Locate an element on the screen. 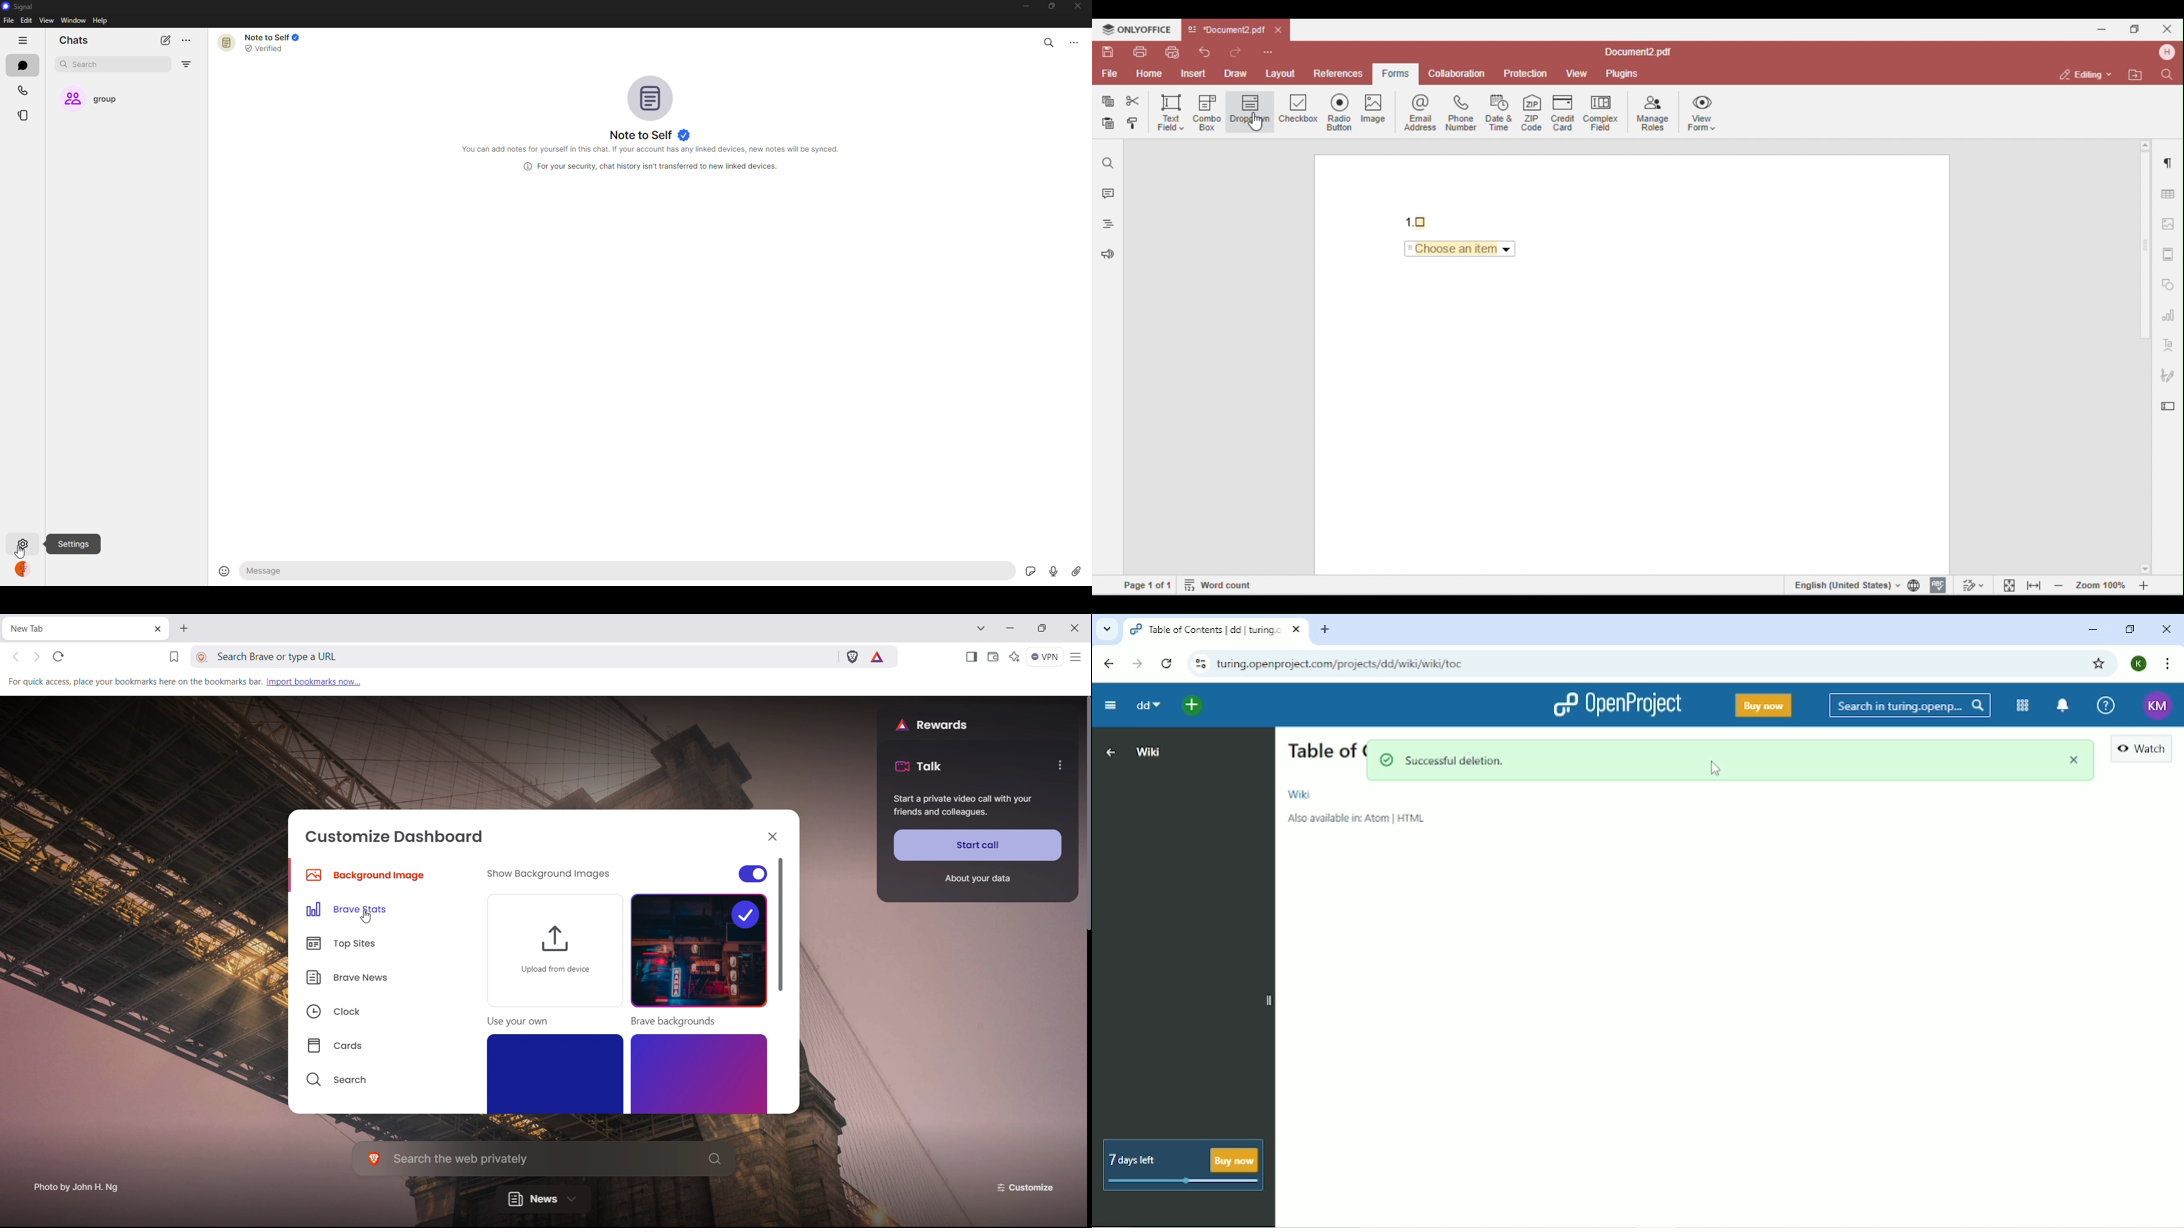  Modules is located at coordinates (2022, 705).